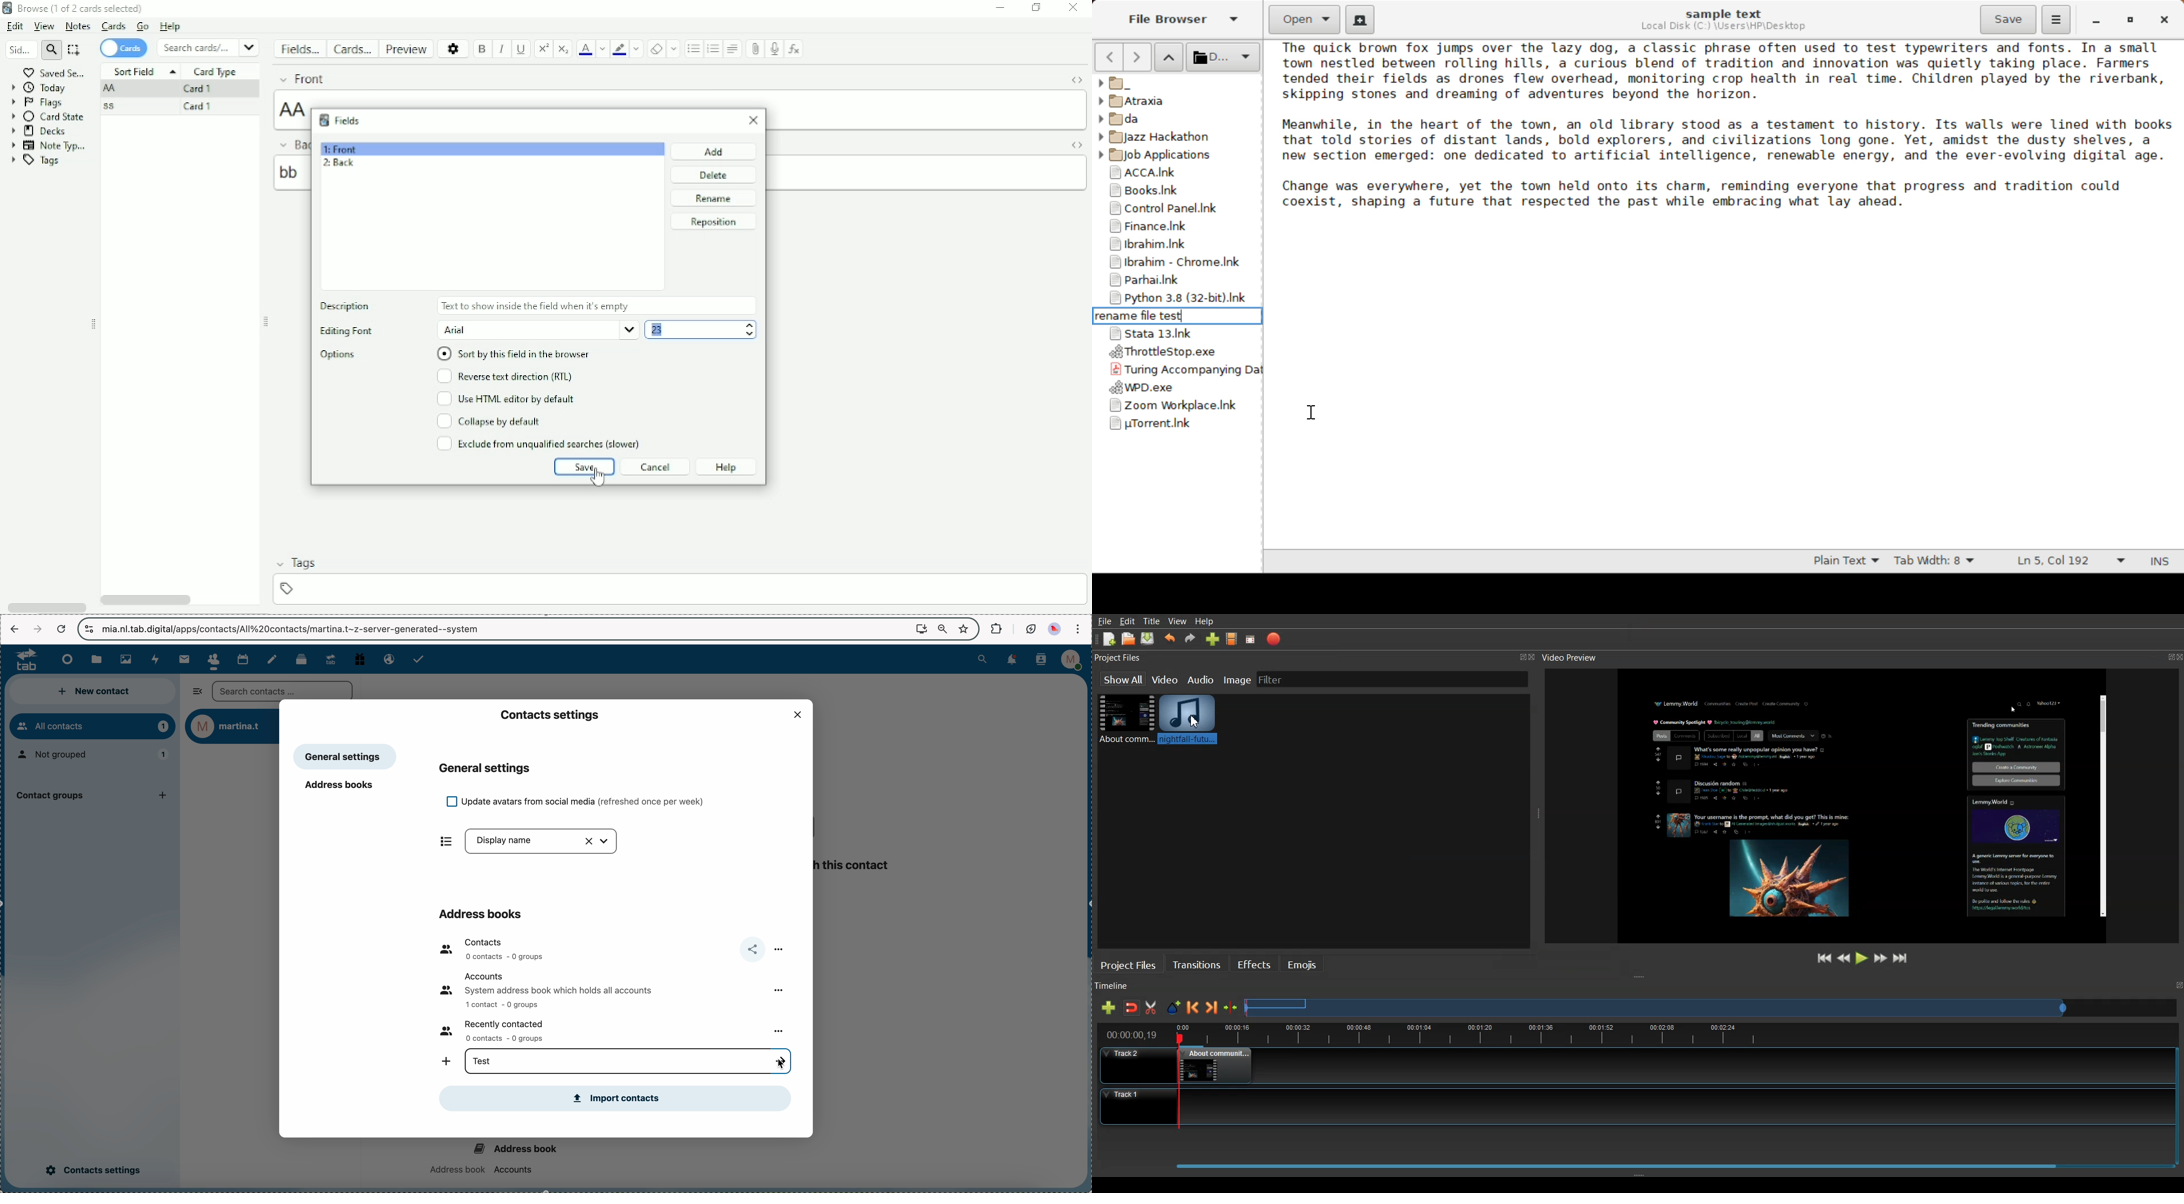  What do you see at coordinates (481, 1060) in the screenshot?
I see `test` at bounding box center [481, 1060].